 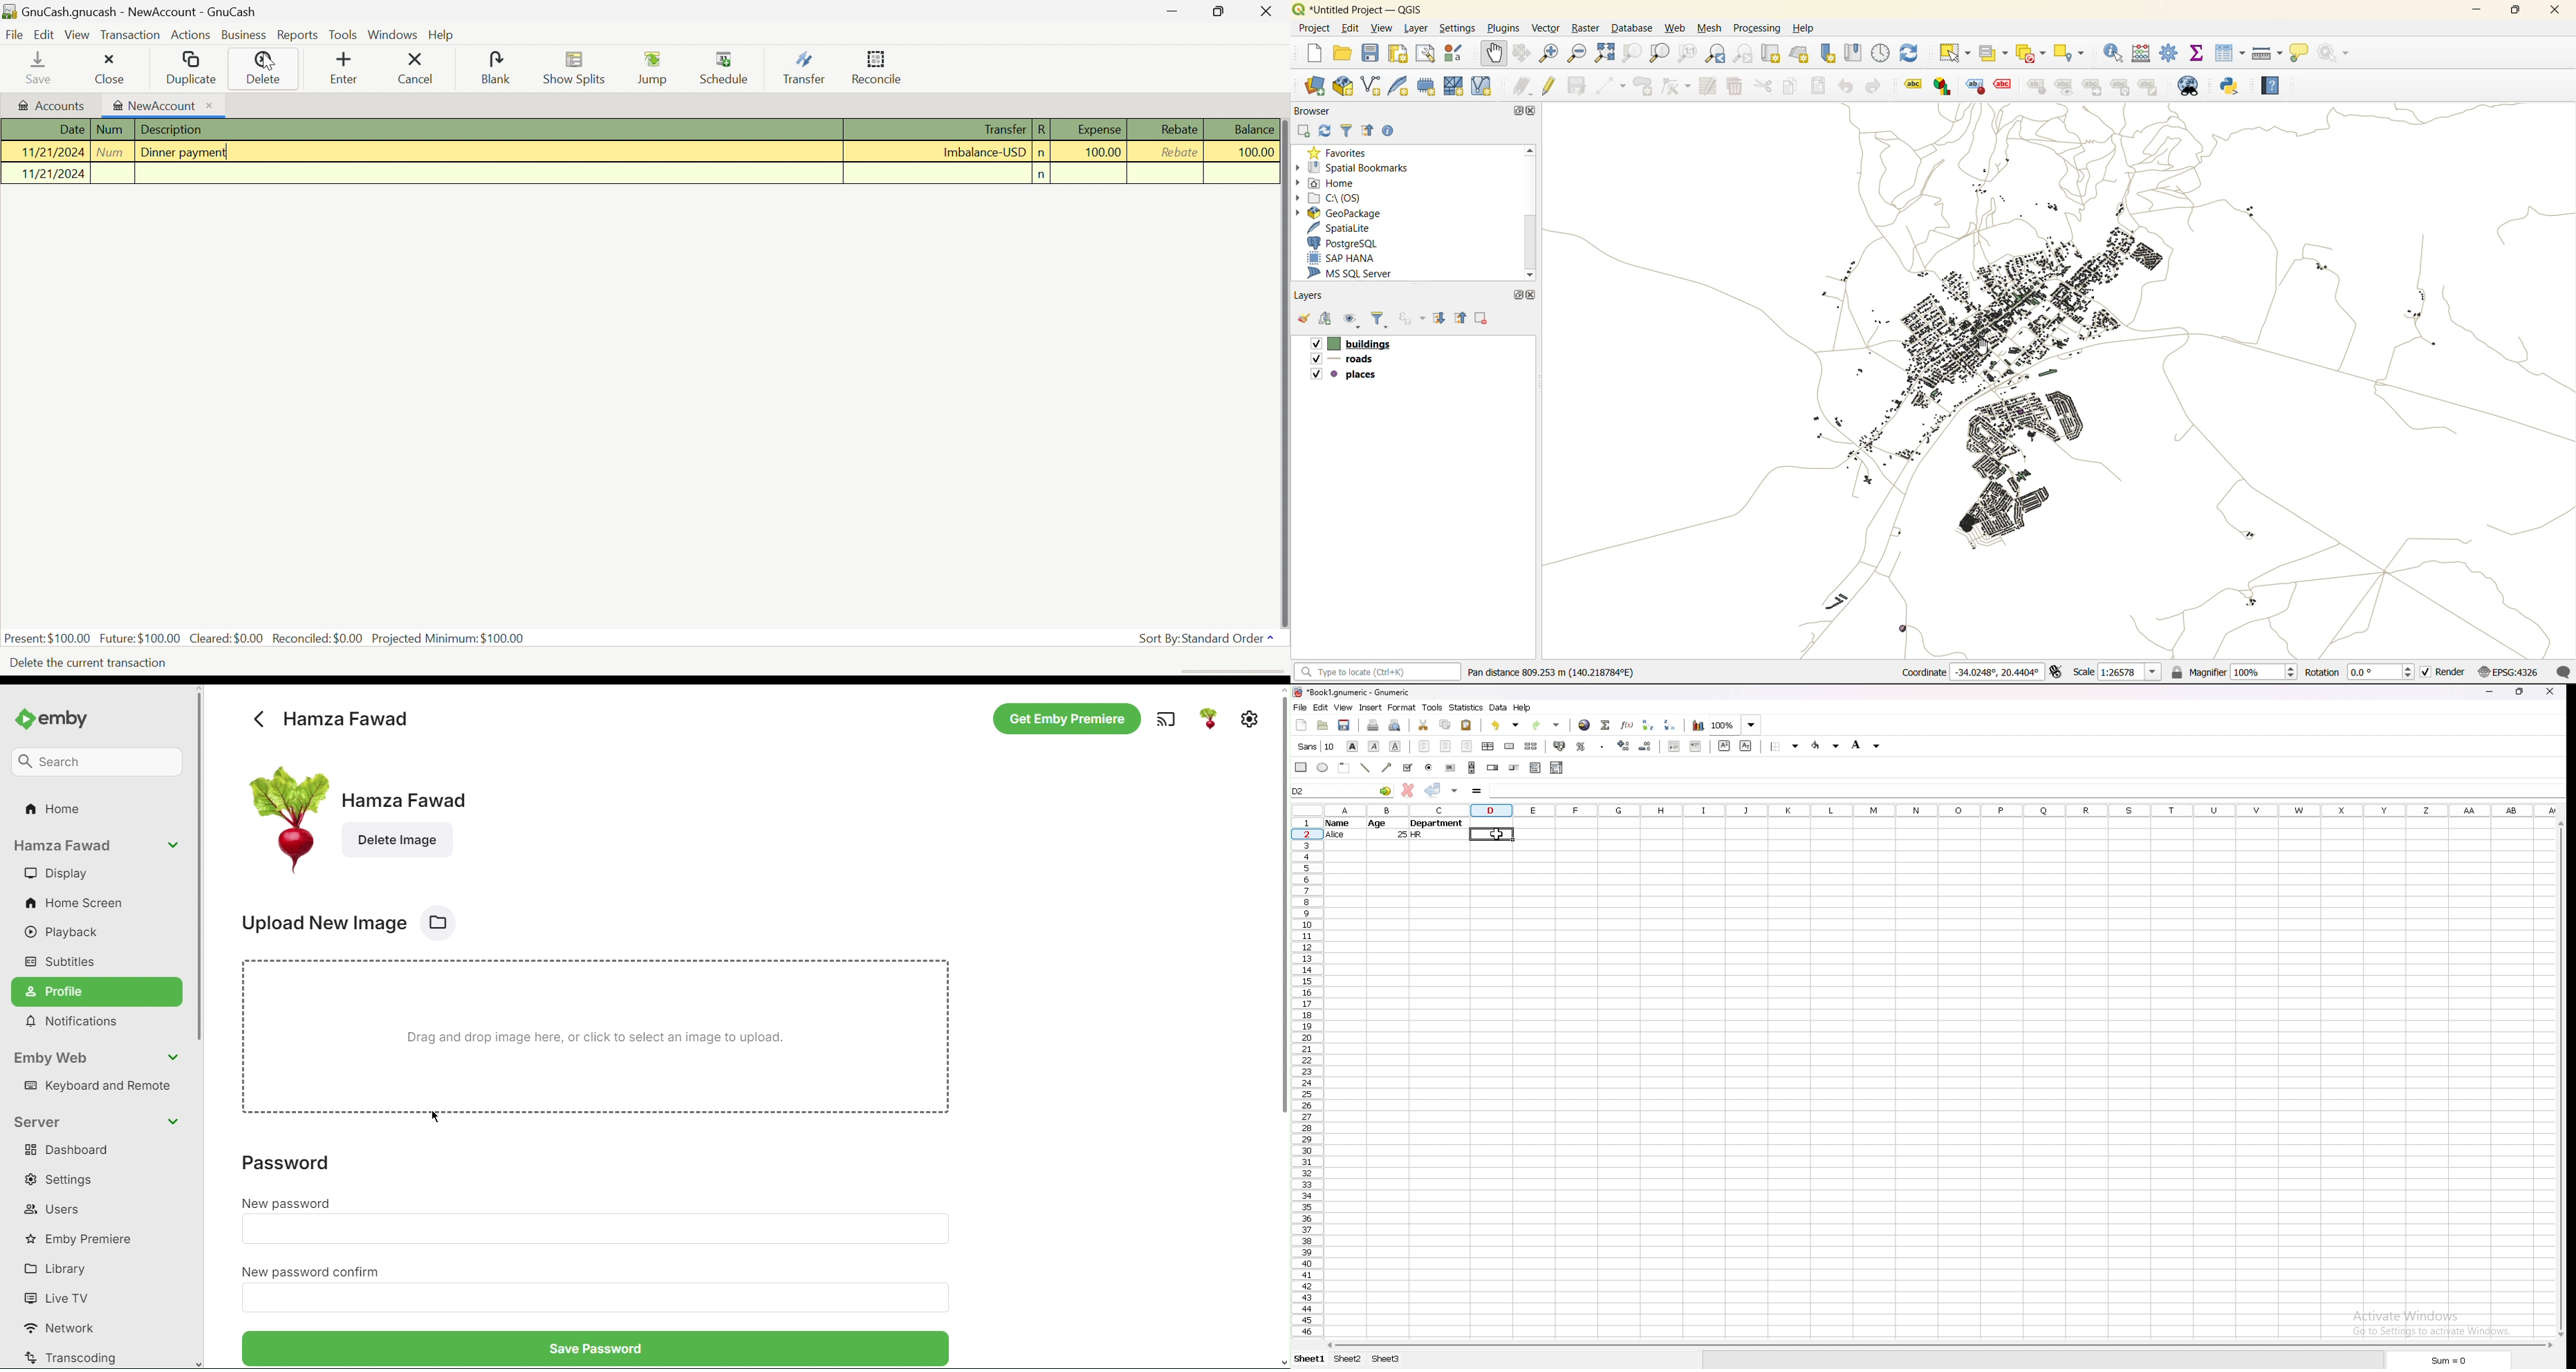 I want to click on combo box, so click(x=1557, y=767).